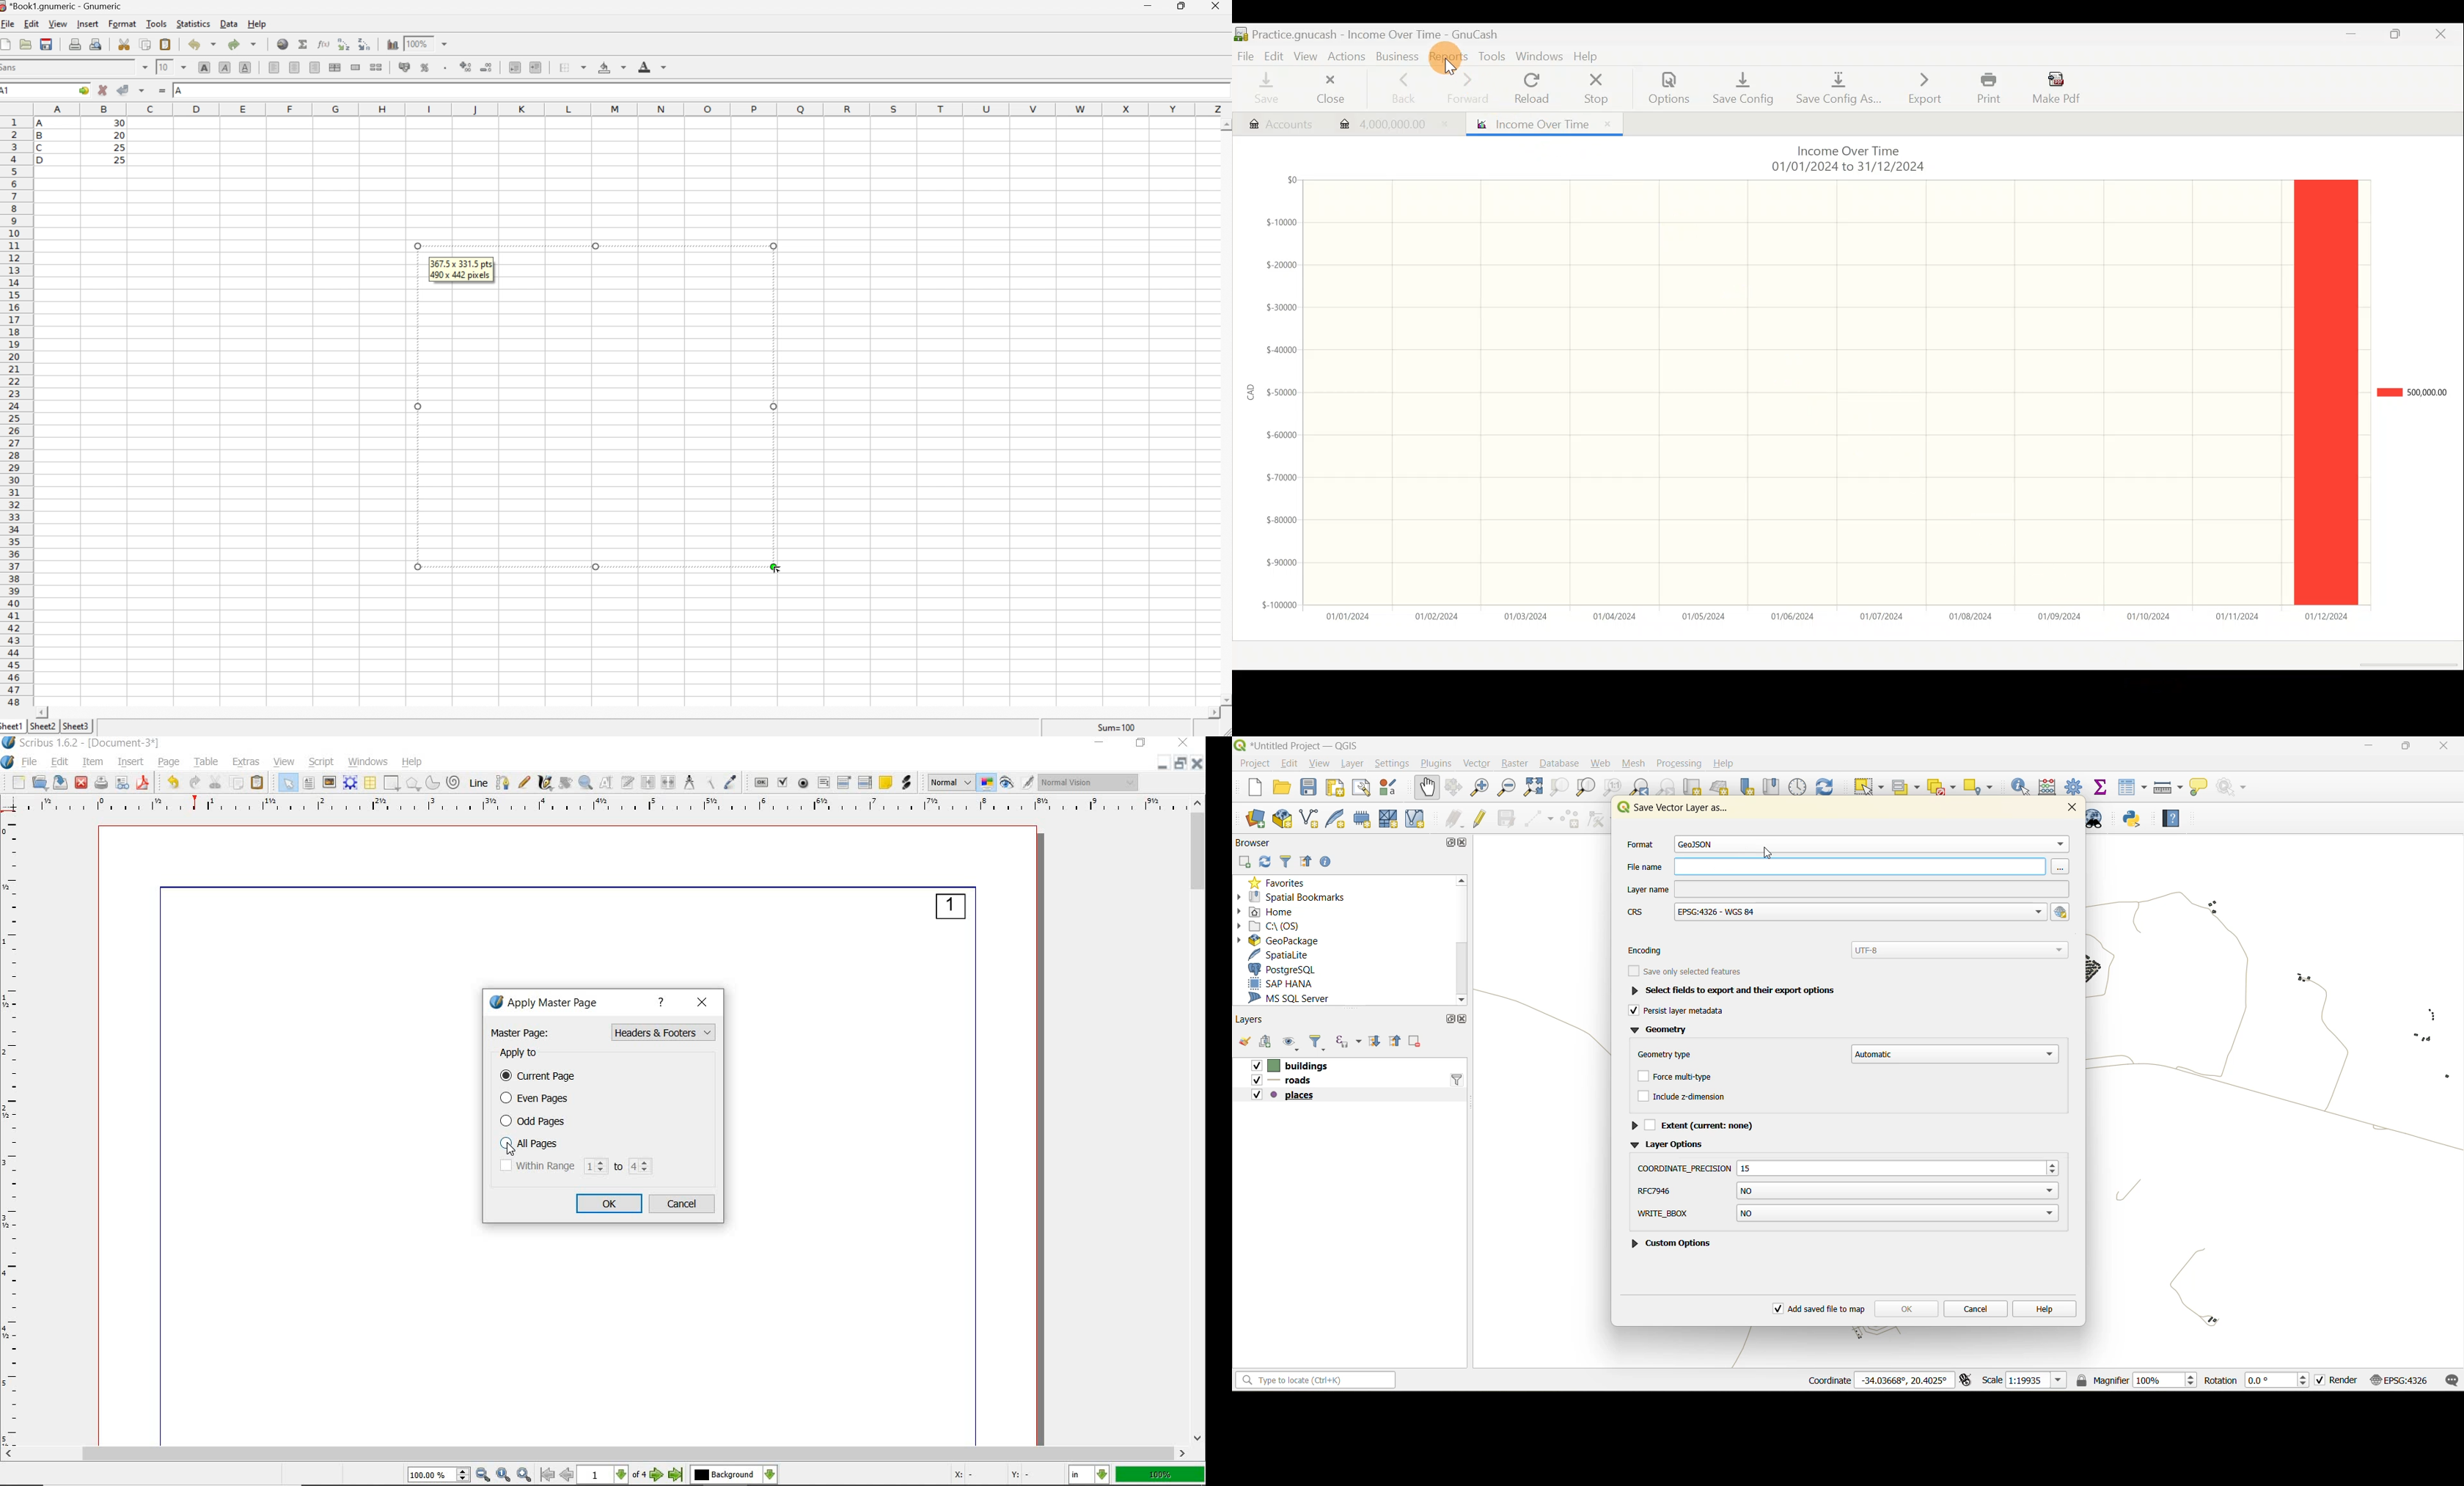 This screenshot has width=2464, height=1512. Describe the element at coordinates (1479, 763) in the screenshot. I see `vector` at that location.